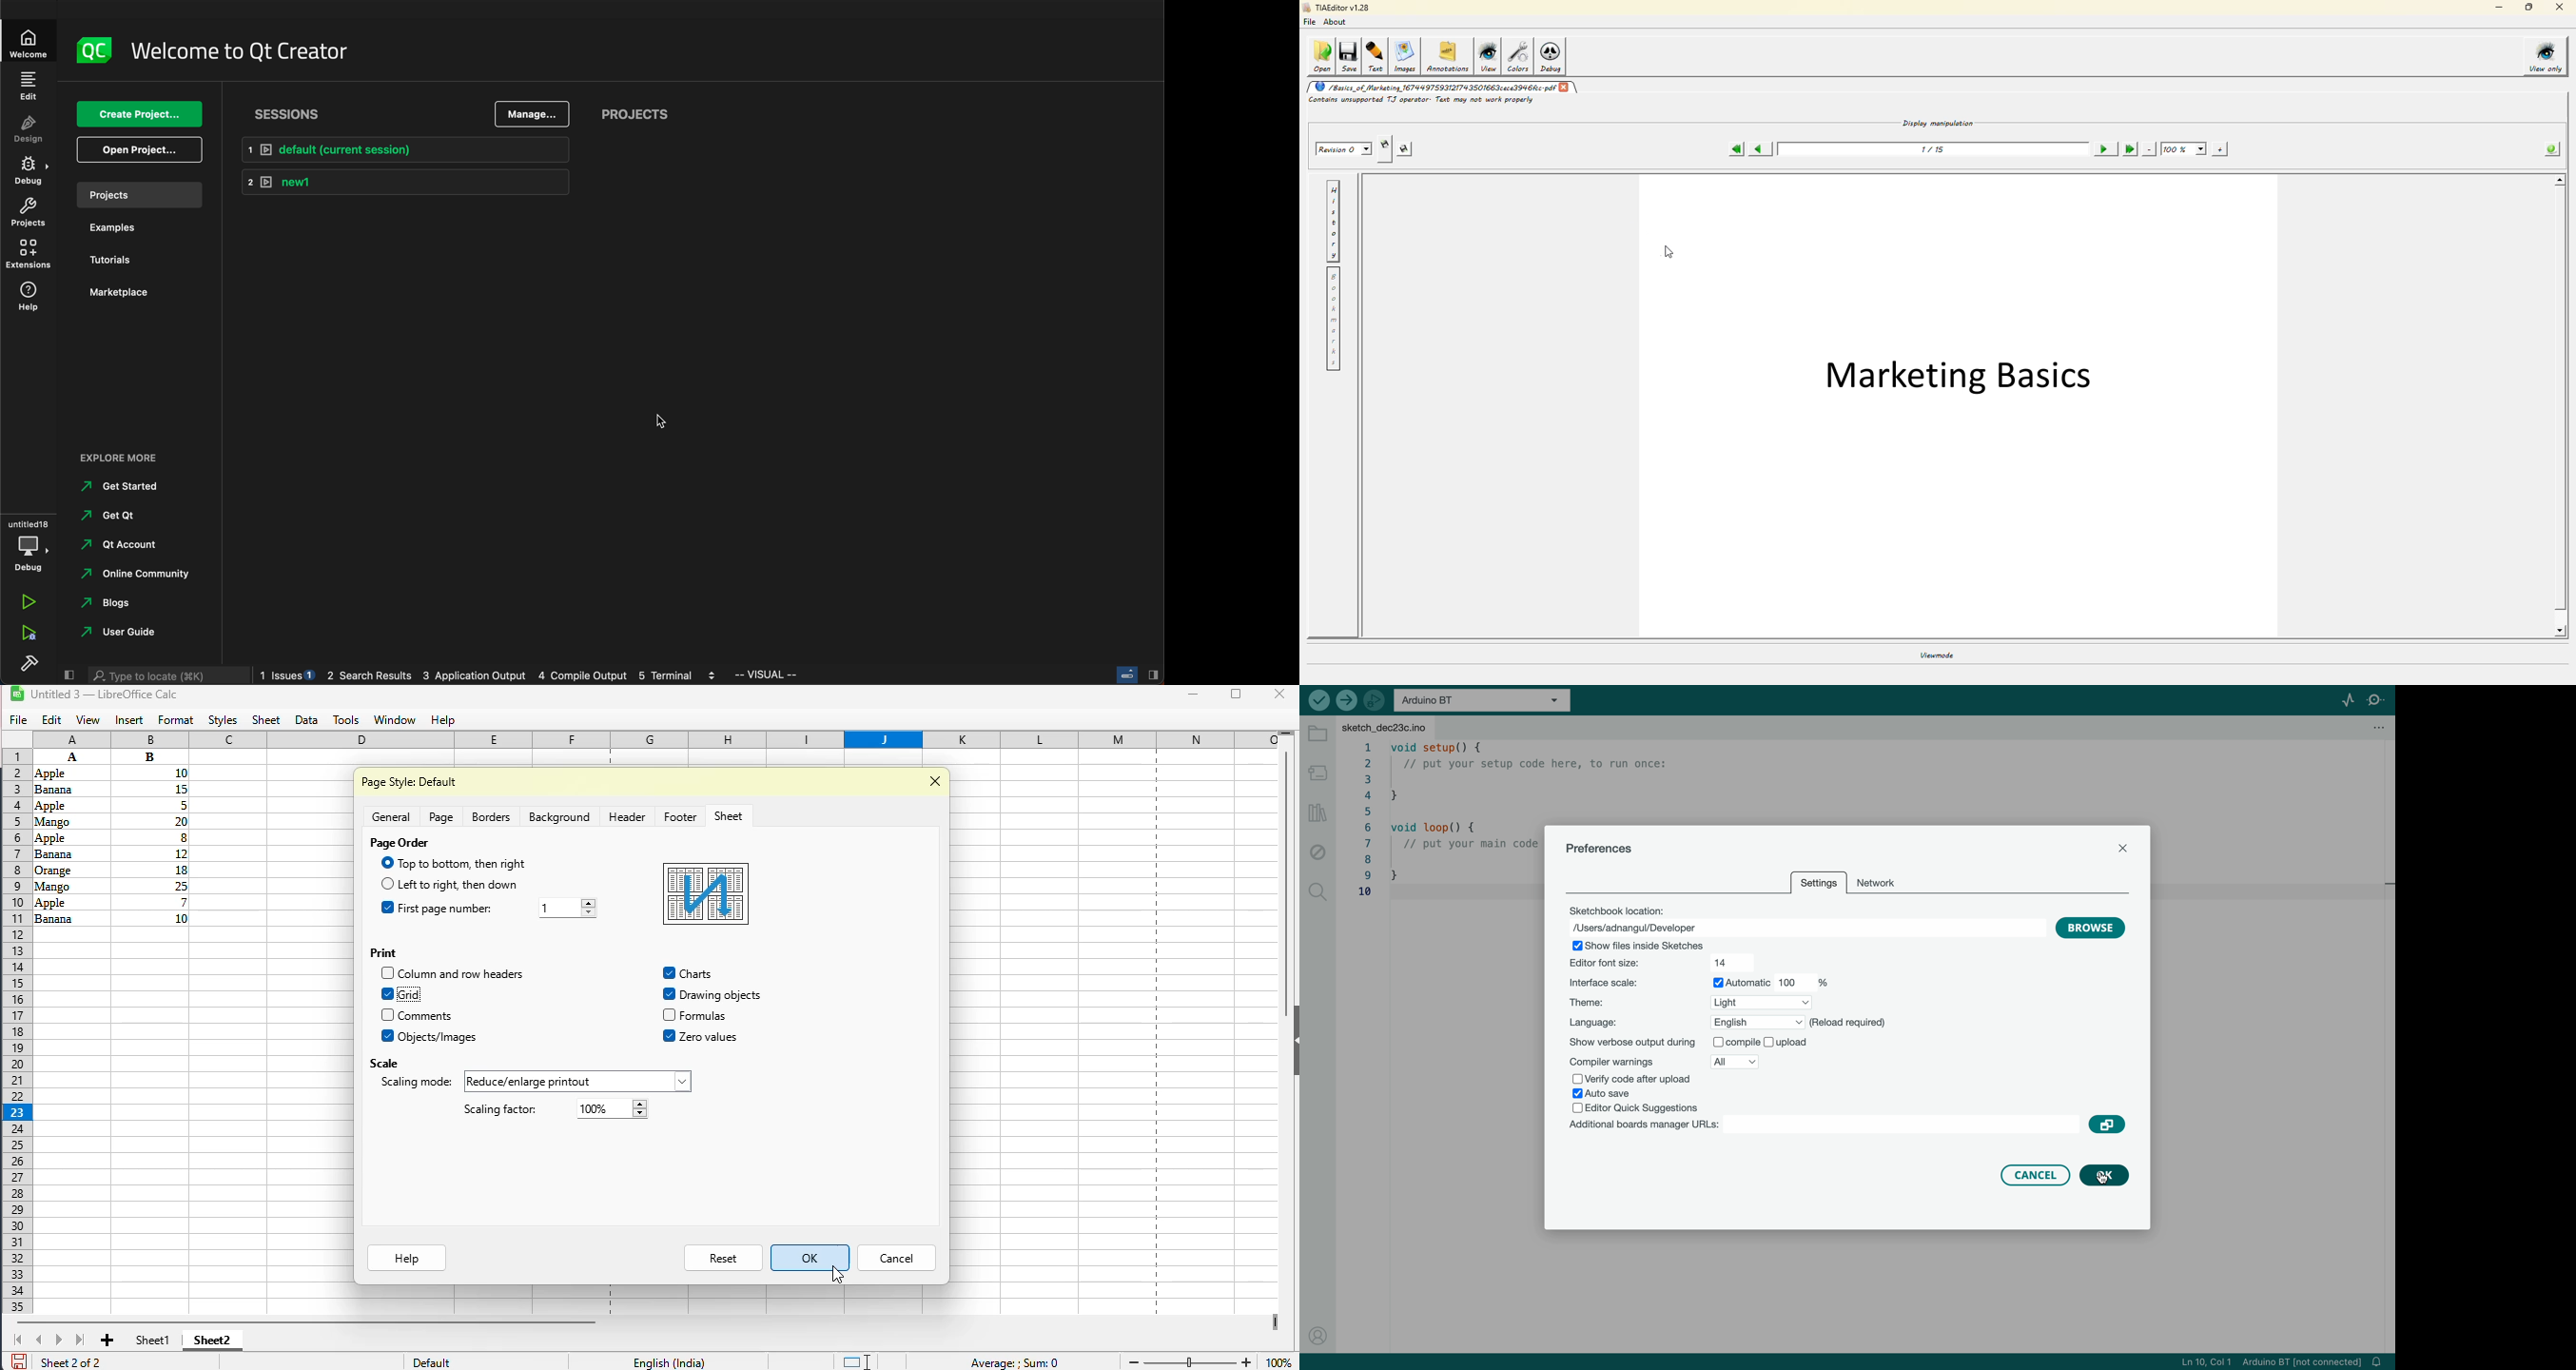 Image resolution: width=2576 pixels, height=1372 pixels. I want to click on insert, so click(129, 721).